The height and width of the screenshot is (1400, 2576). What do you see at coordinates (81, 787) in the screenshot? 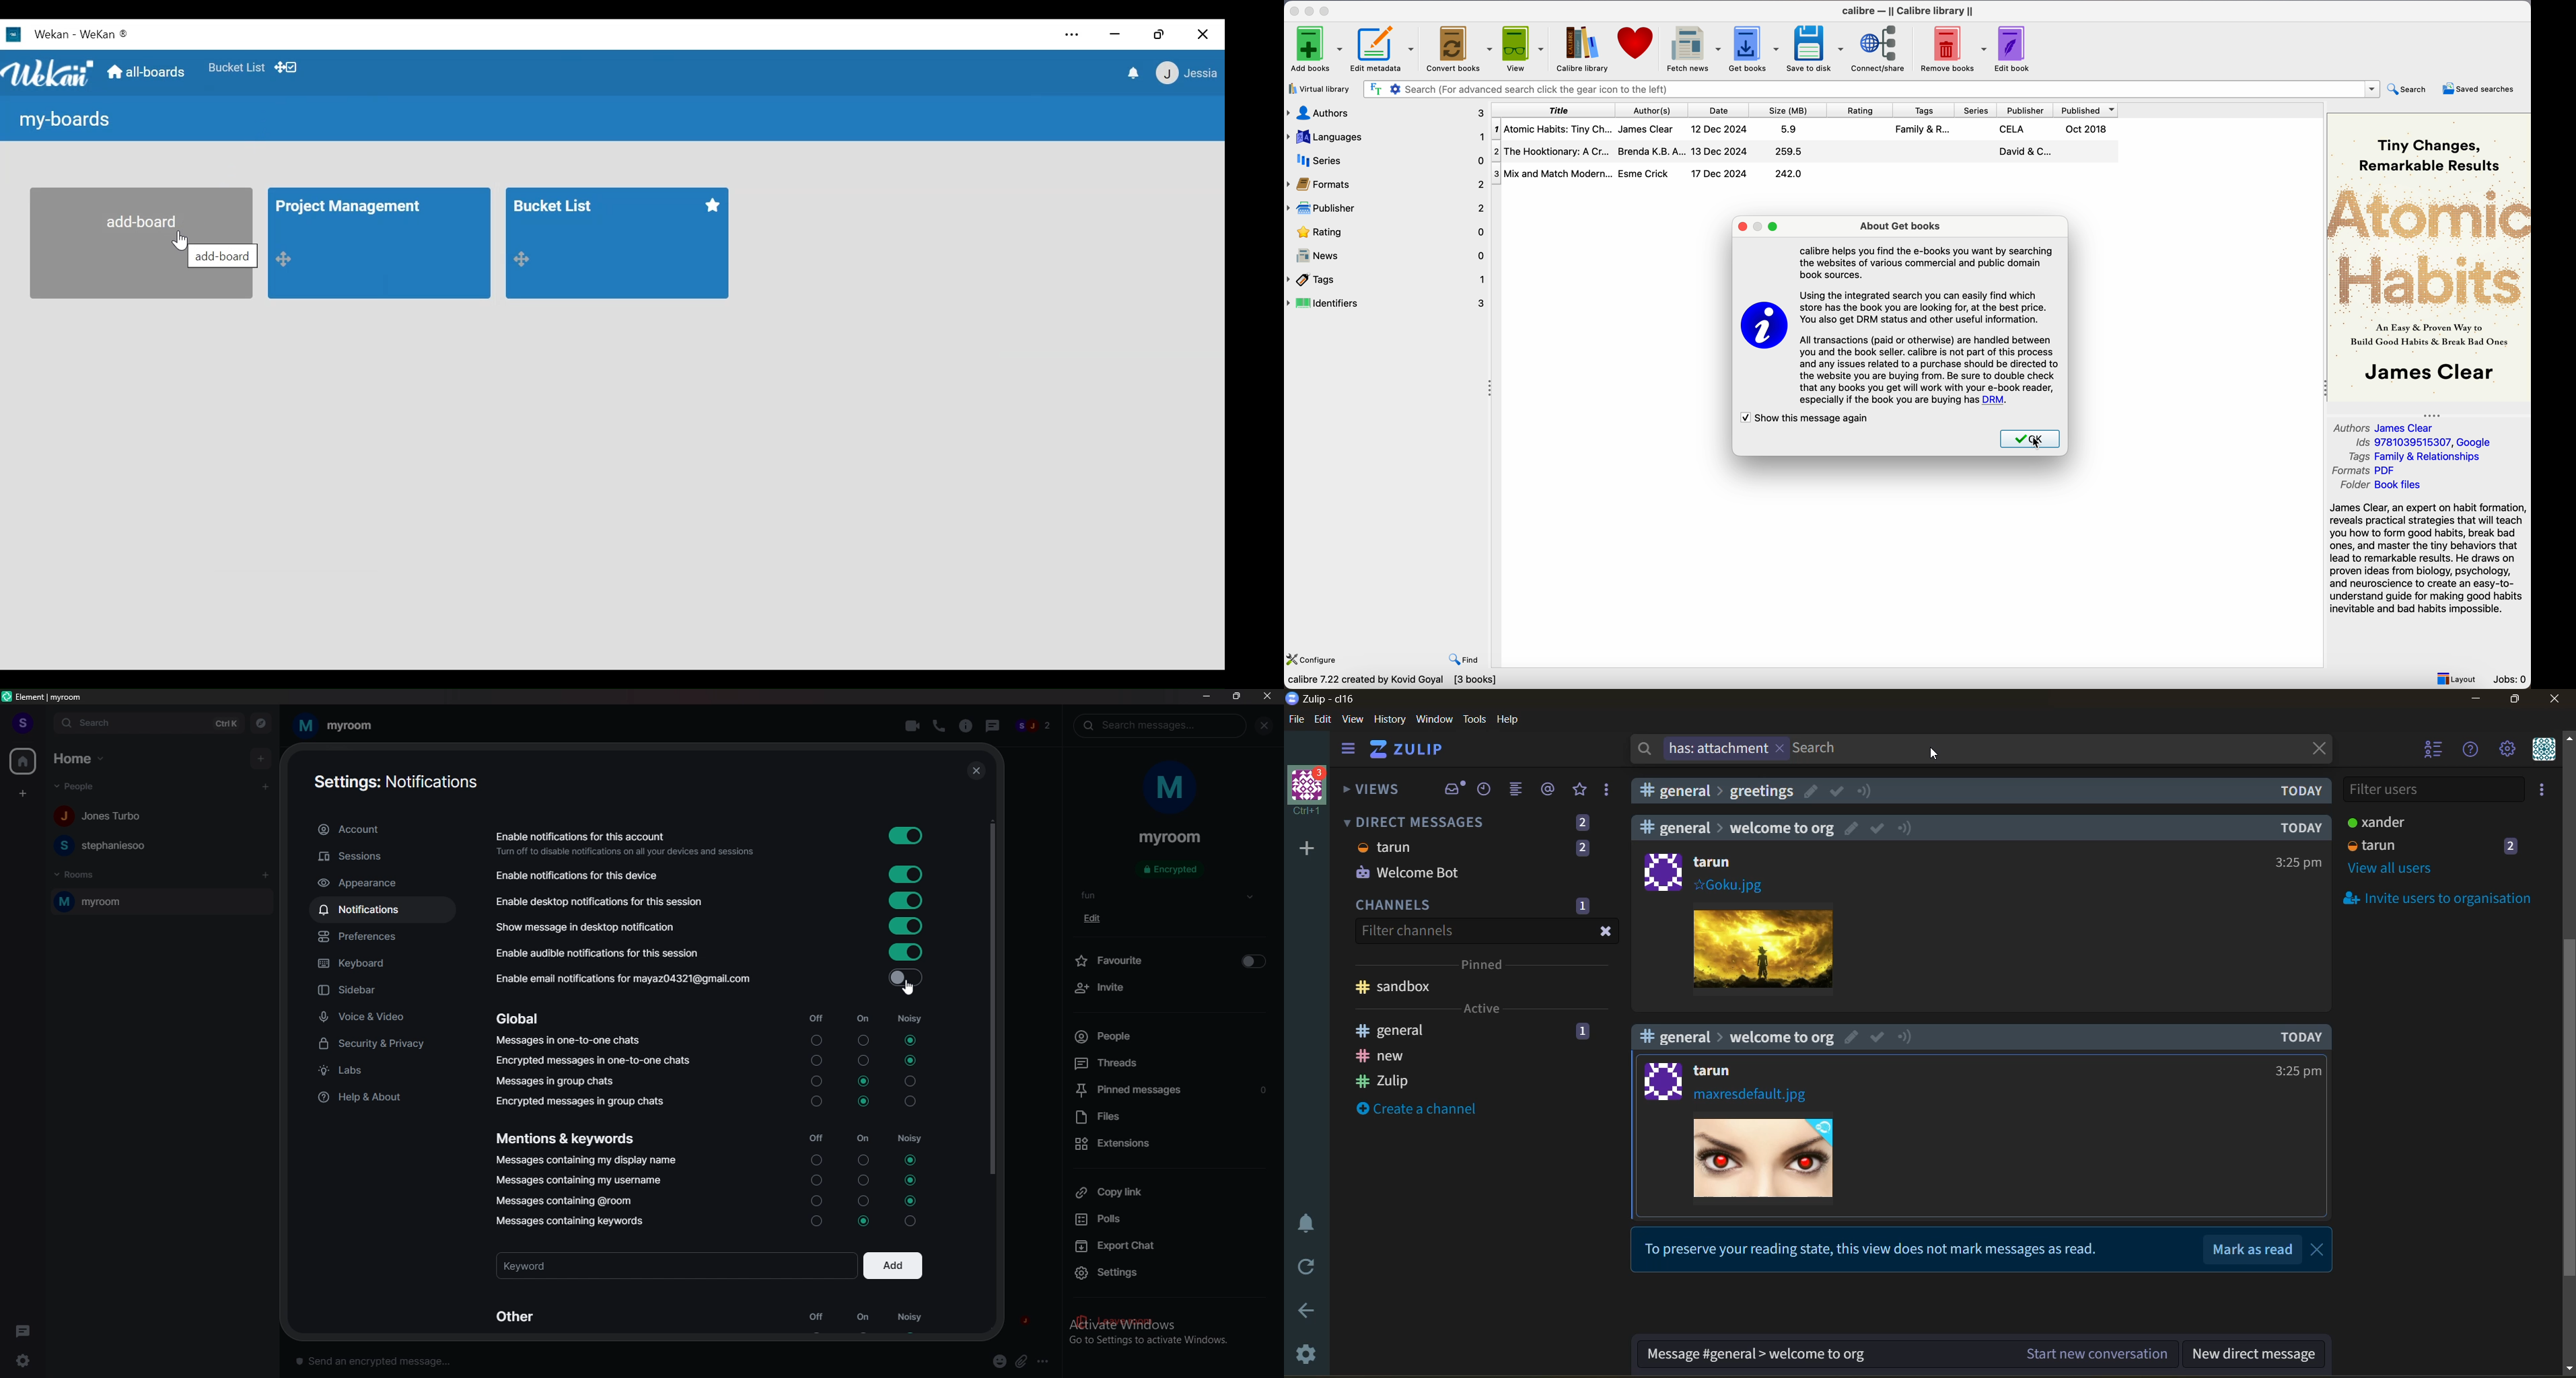
I see `people` at bounding box center [81, 787].